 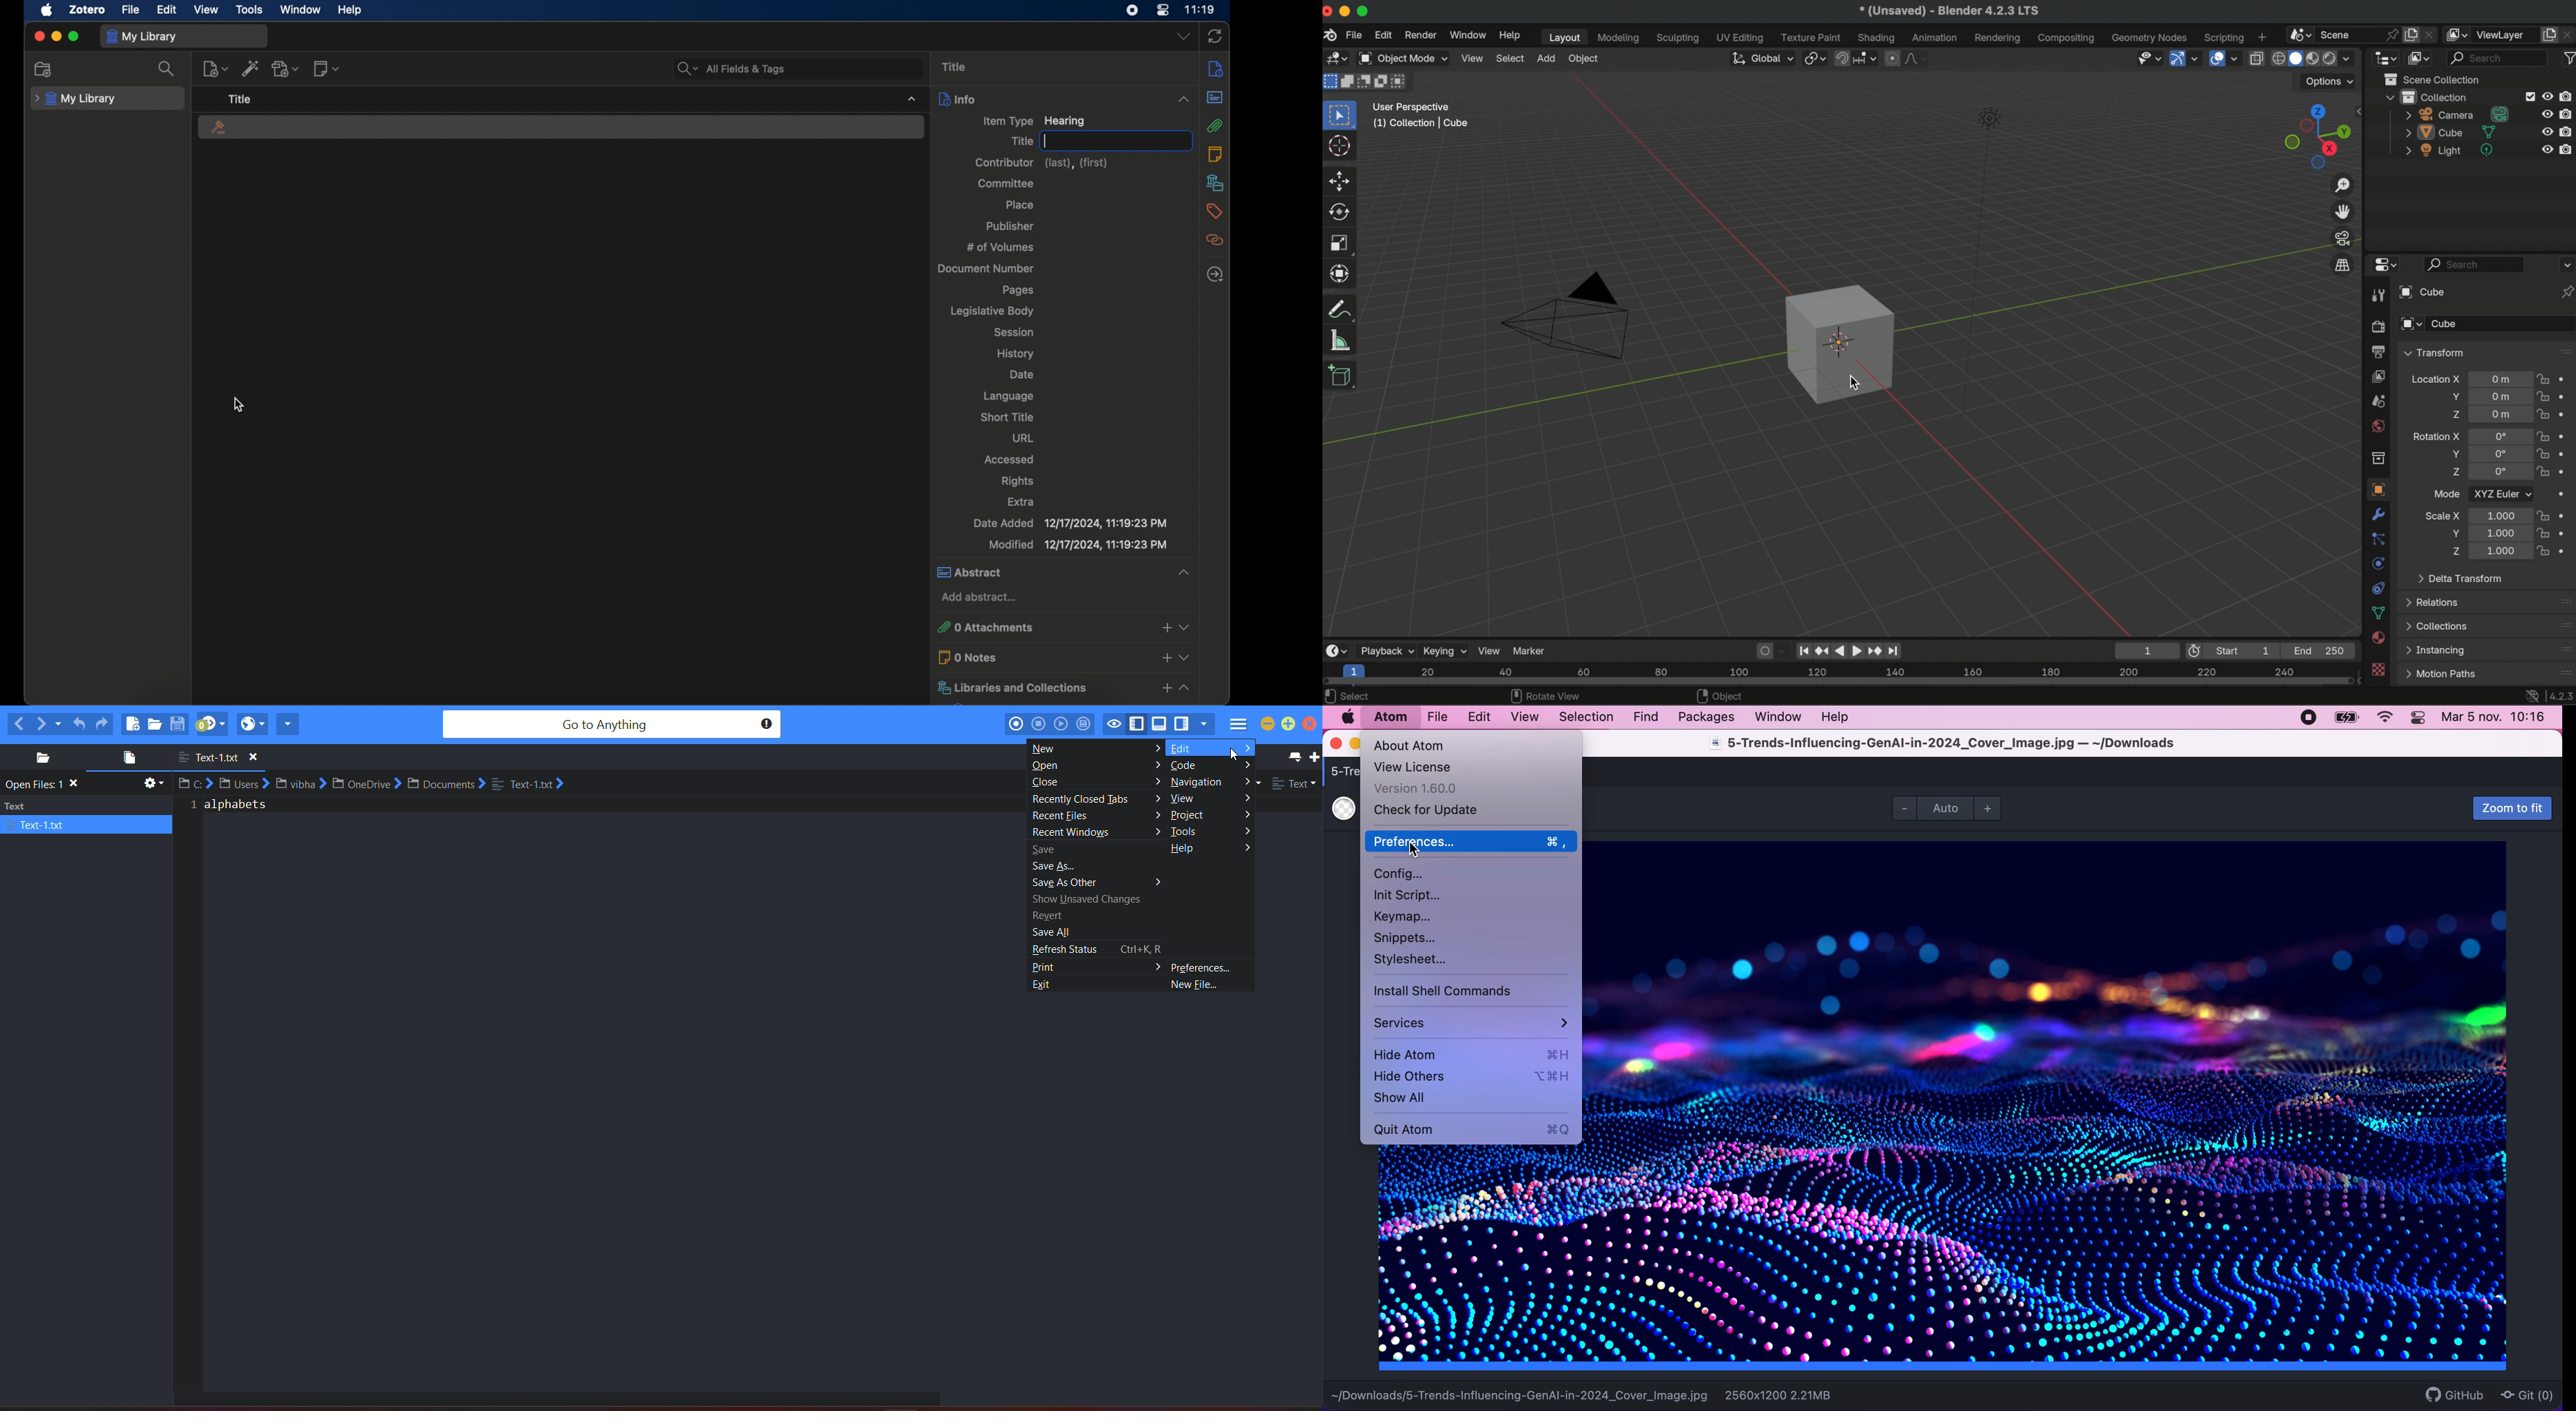 What do you see at coordinates (1795, 1395) in the screenshot?
I see `pixels and mb` at bounding box center [1795, 1395].